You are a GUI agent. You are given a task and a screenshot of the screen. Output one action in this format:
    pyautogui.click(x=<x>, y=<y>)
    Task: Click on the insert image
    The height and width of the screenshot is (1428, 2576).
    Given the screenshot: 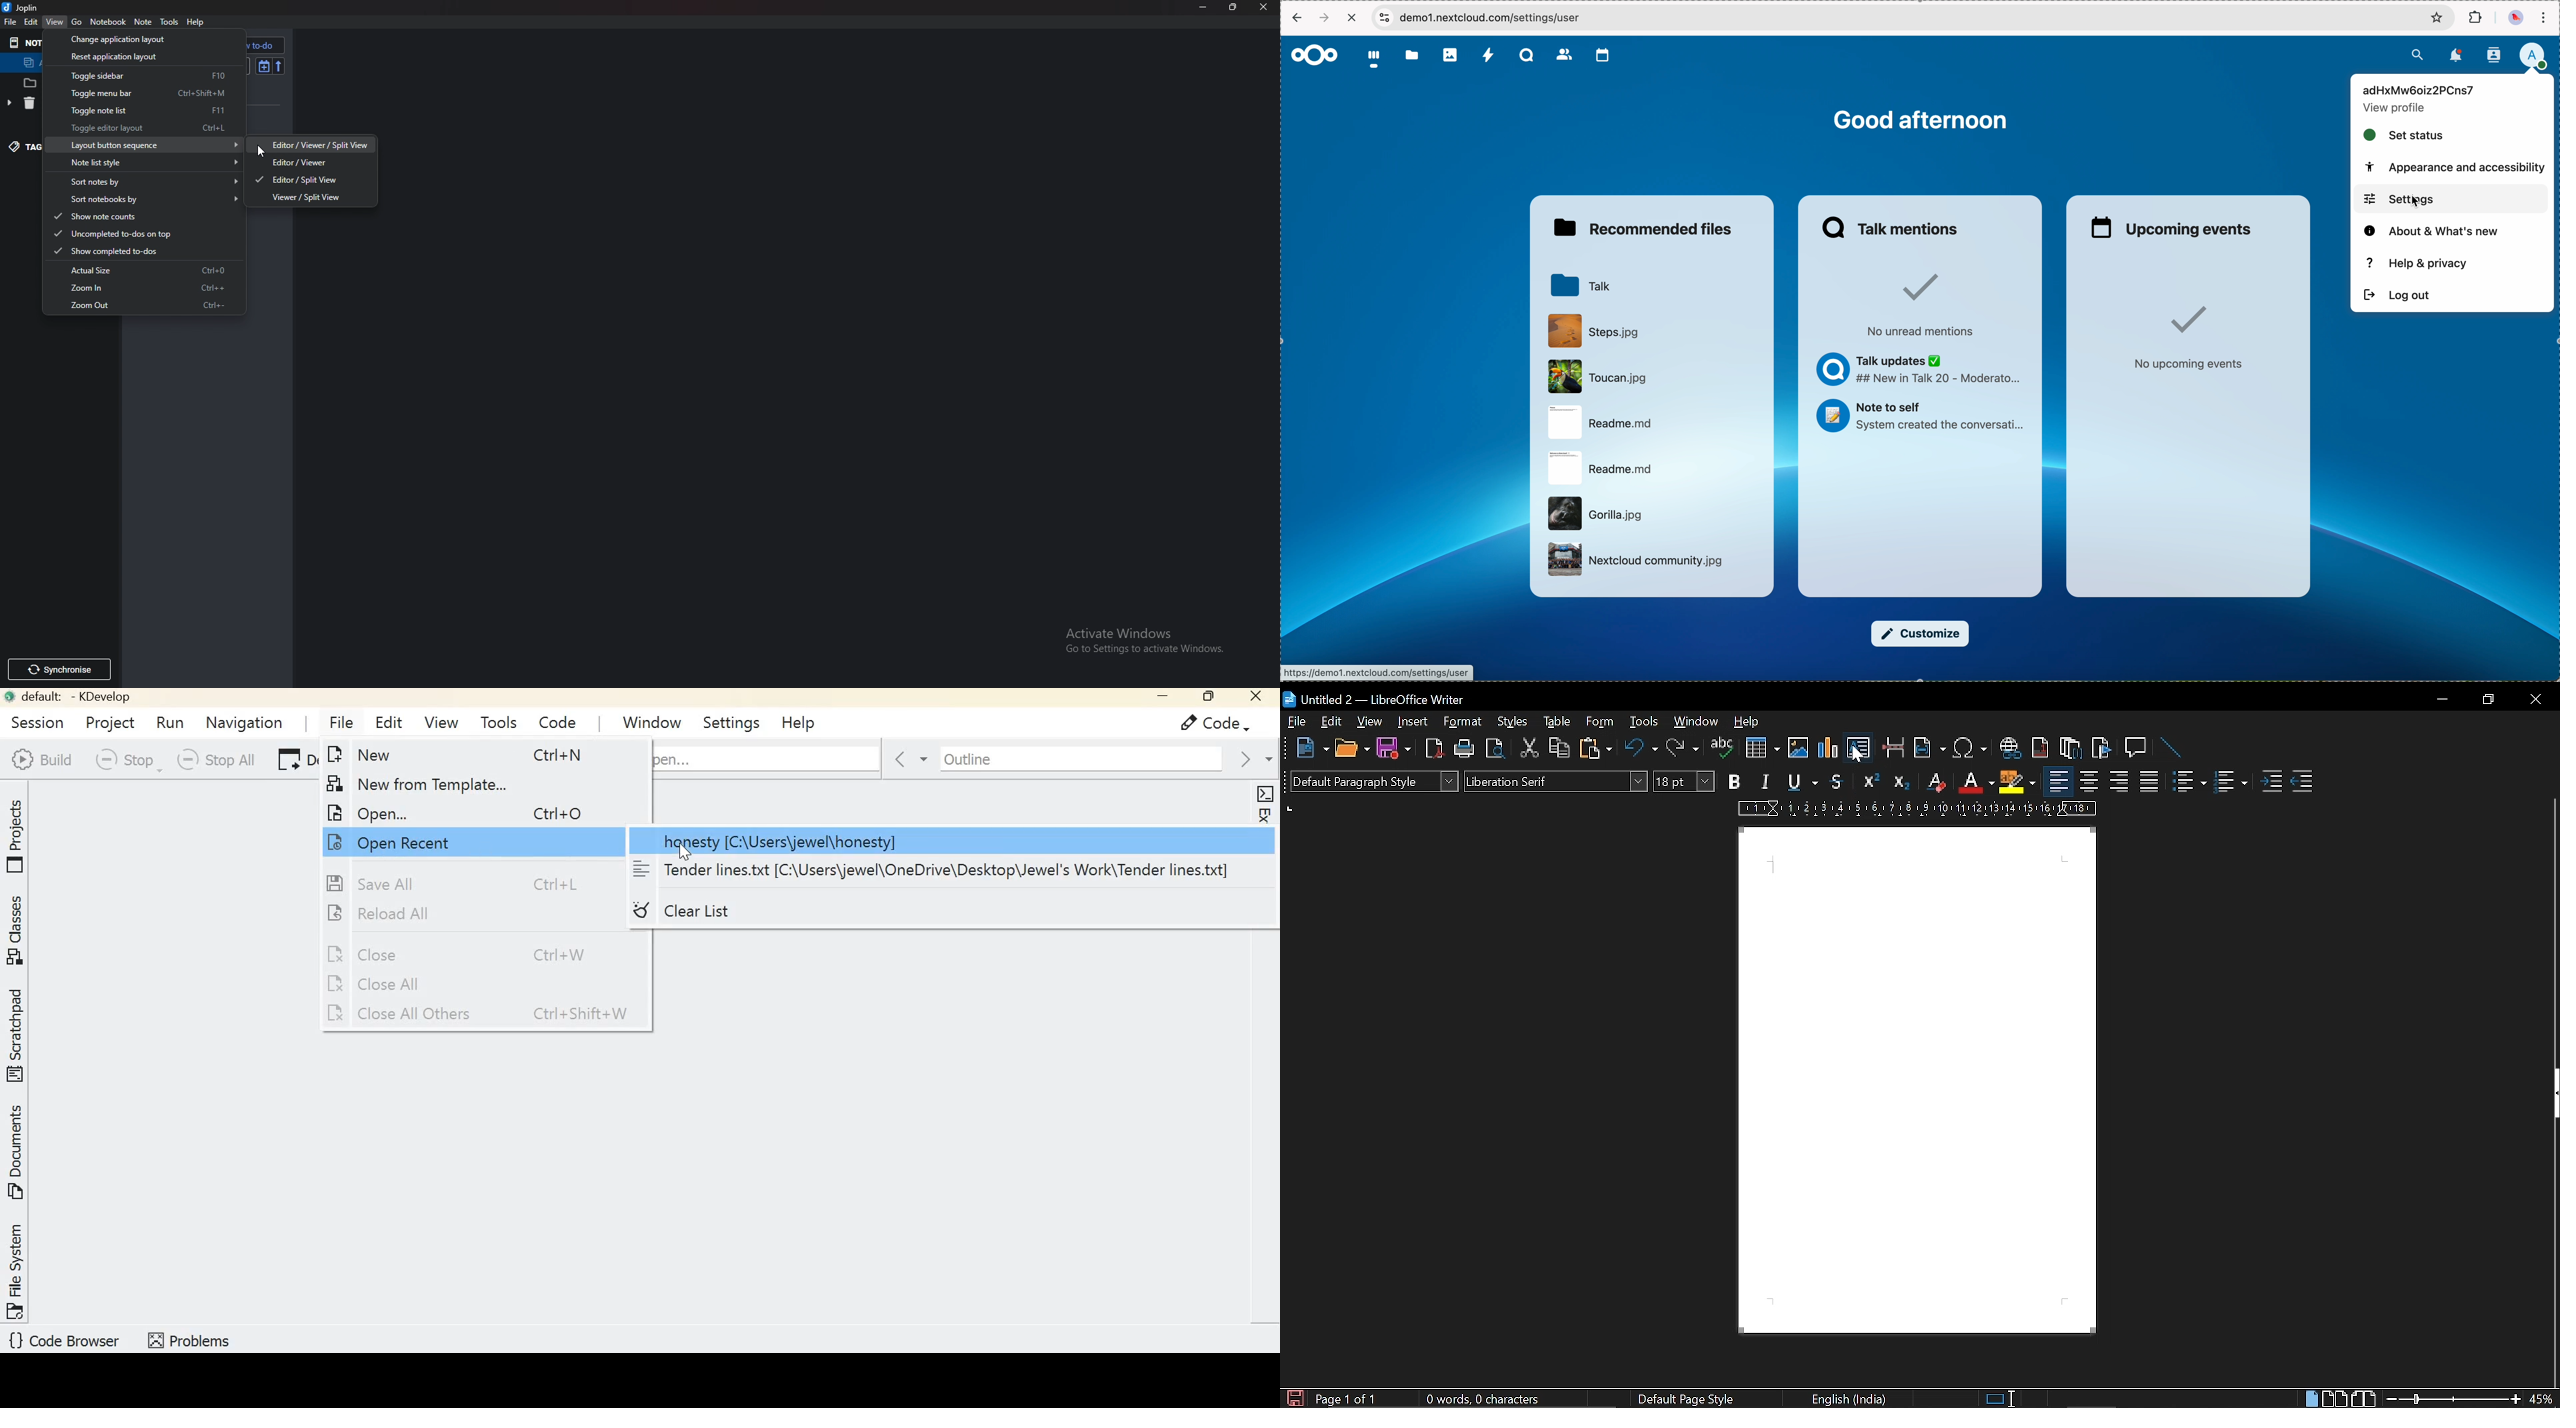 What is the action you would take?
    pyautogui.click(x=1798, y=750)
    